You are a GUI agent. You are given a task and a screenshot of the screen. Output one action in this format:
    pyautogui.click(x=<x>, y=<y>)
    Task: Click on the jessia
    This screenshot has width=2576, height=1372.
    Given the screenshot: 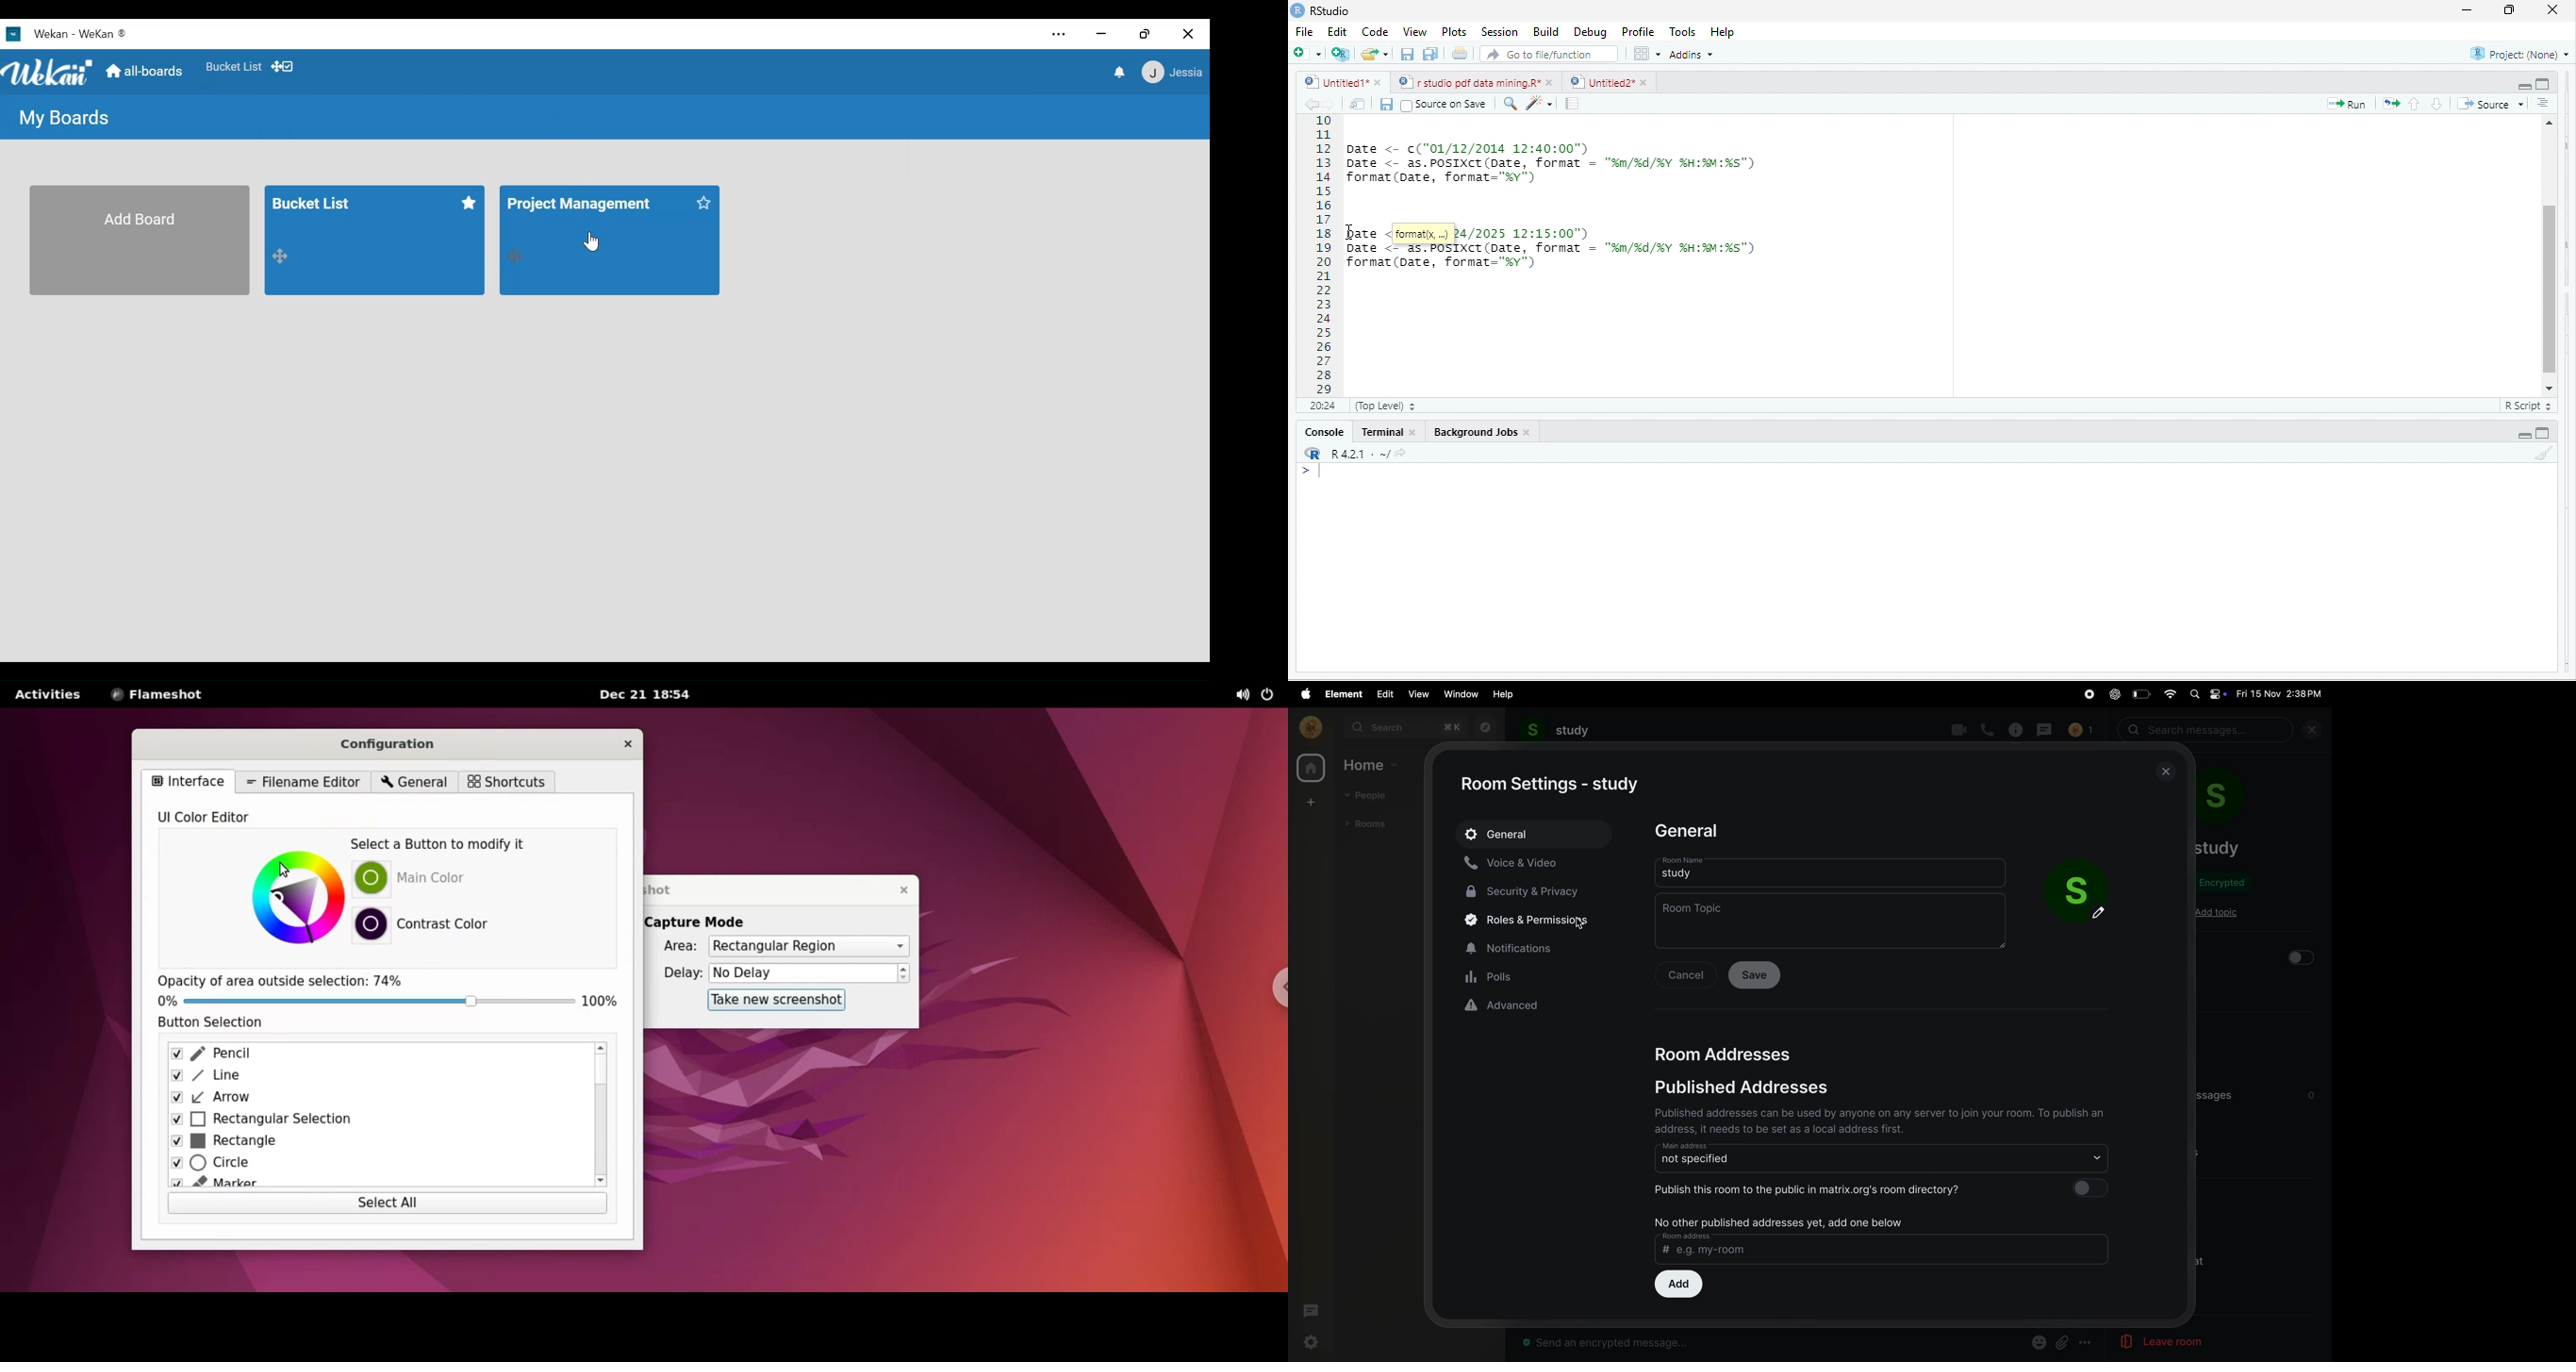 What is the action you would take?
    pyautogui.click(x=1171, y=73)
    